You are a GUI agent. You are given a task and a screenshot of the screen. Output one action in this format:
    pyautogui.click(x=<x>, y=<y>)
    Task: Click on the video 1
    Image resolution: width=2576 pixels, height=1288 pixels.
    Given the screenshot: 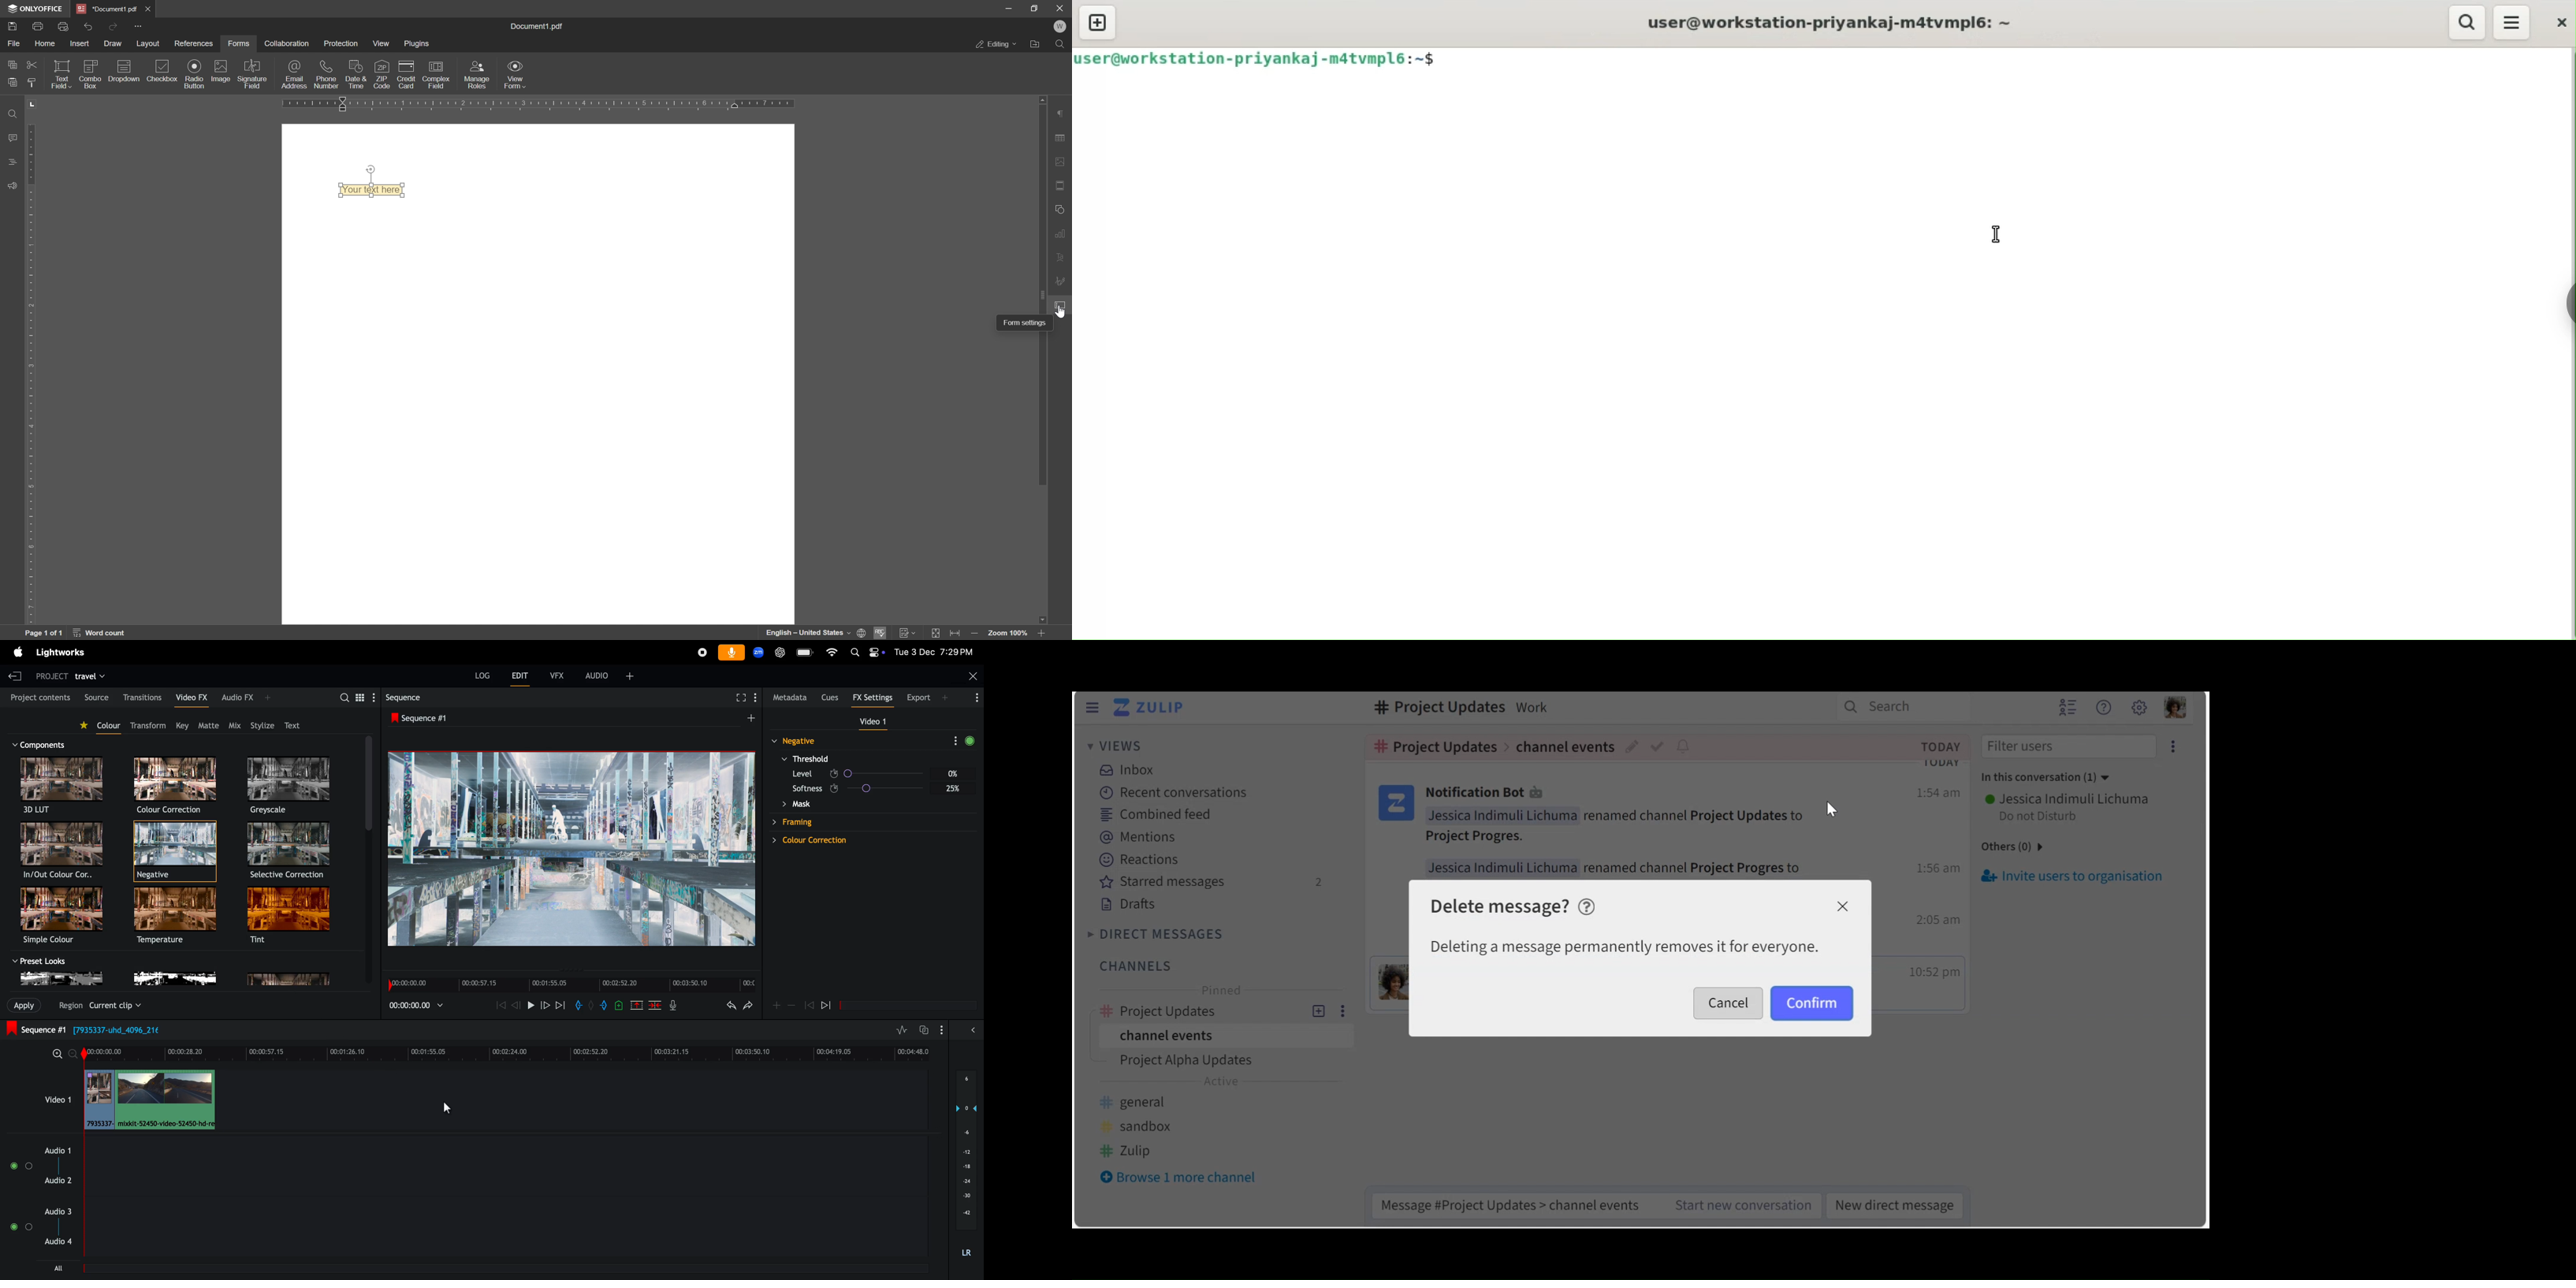 What is the action you would take?
    pyautogui.click(x=56, y=1099)
    